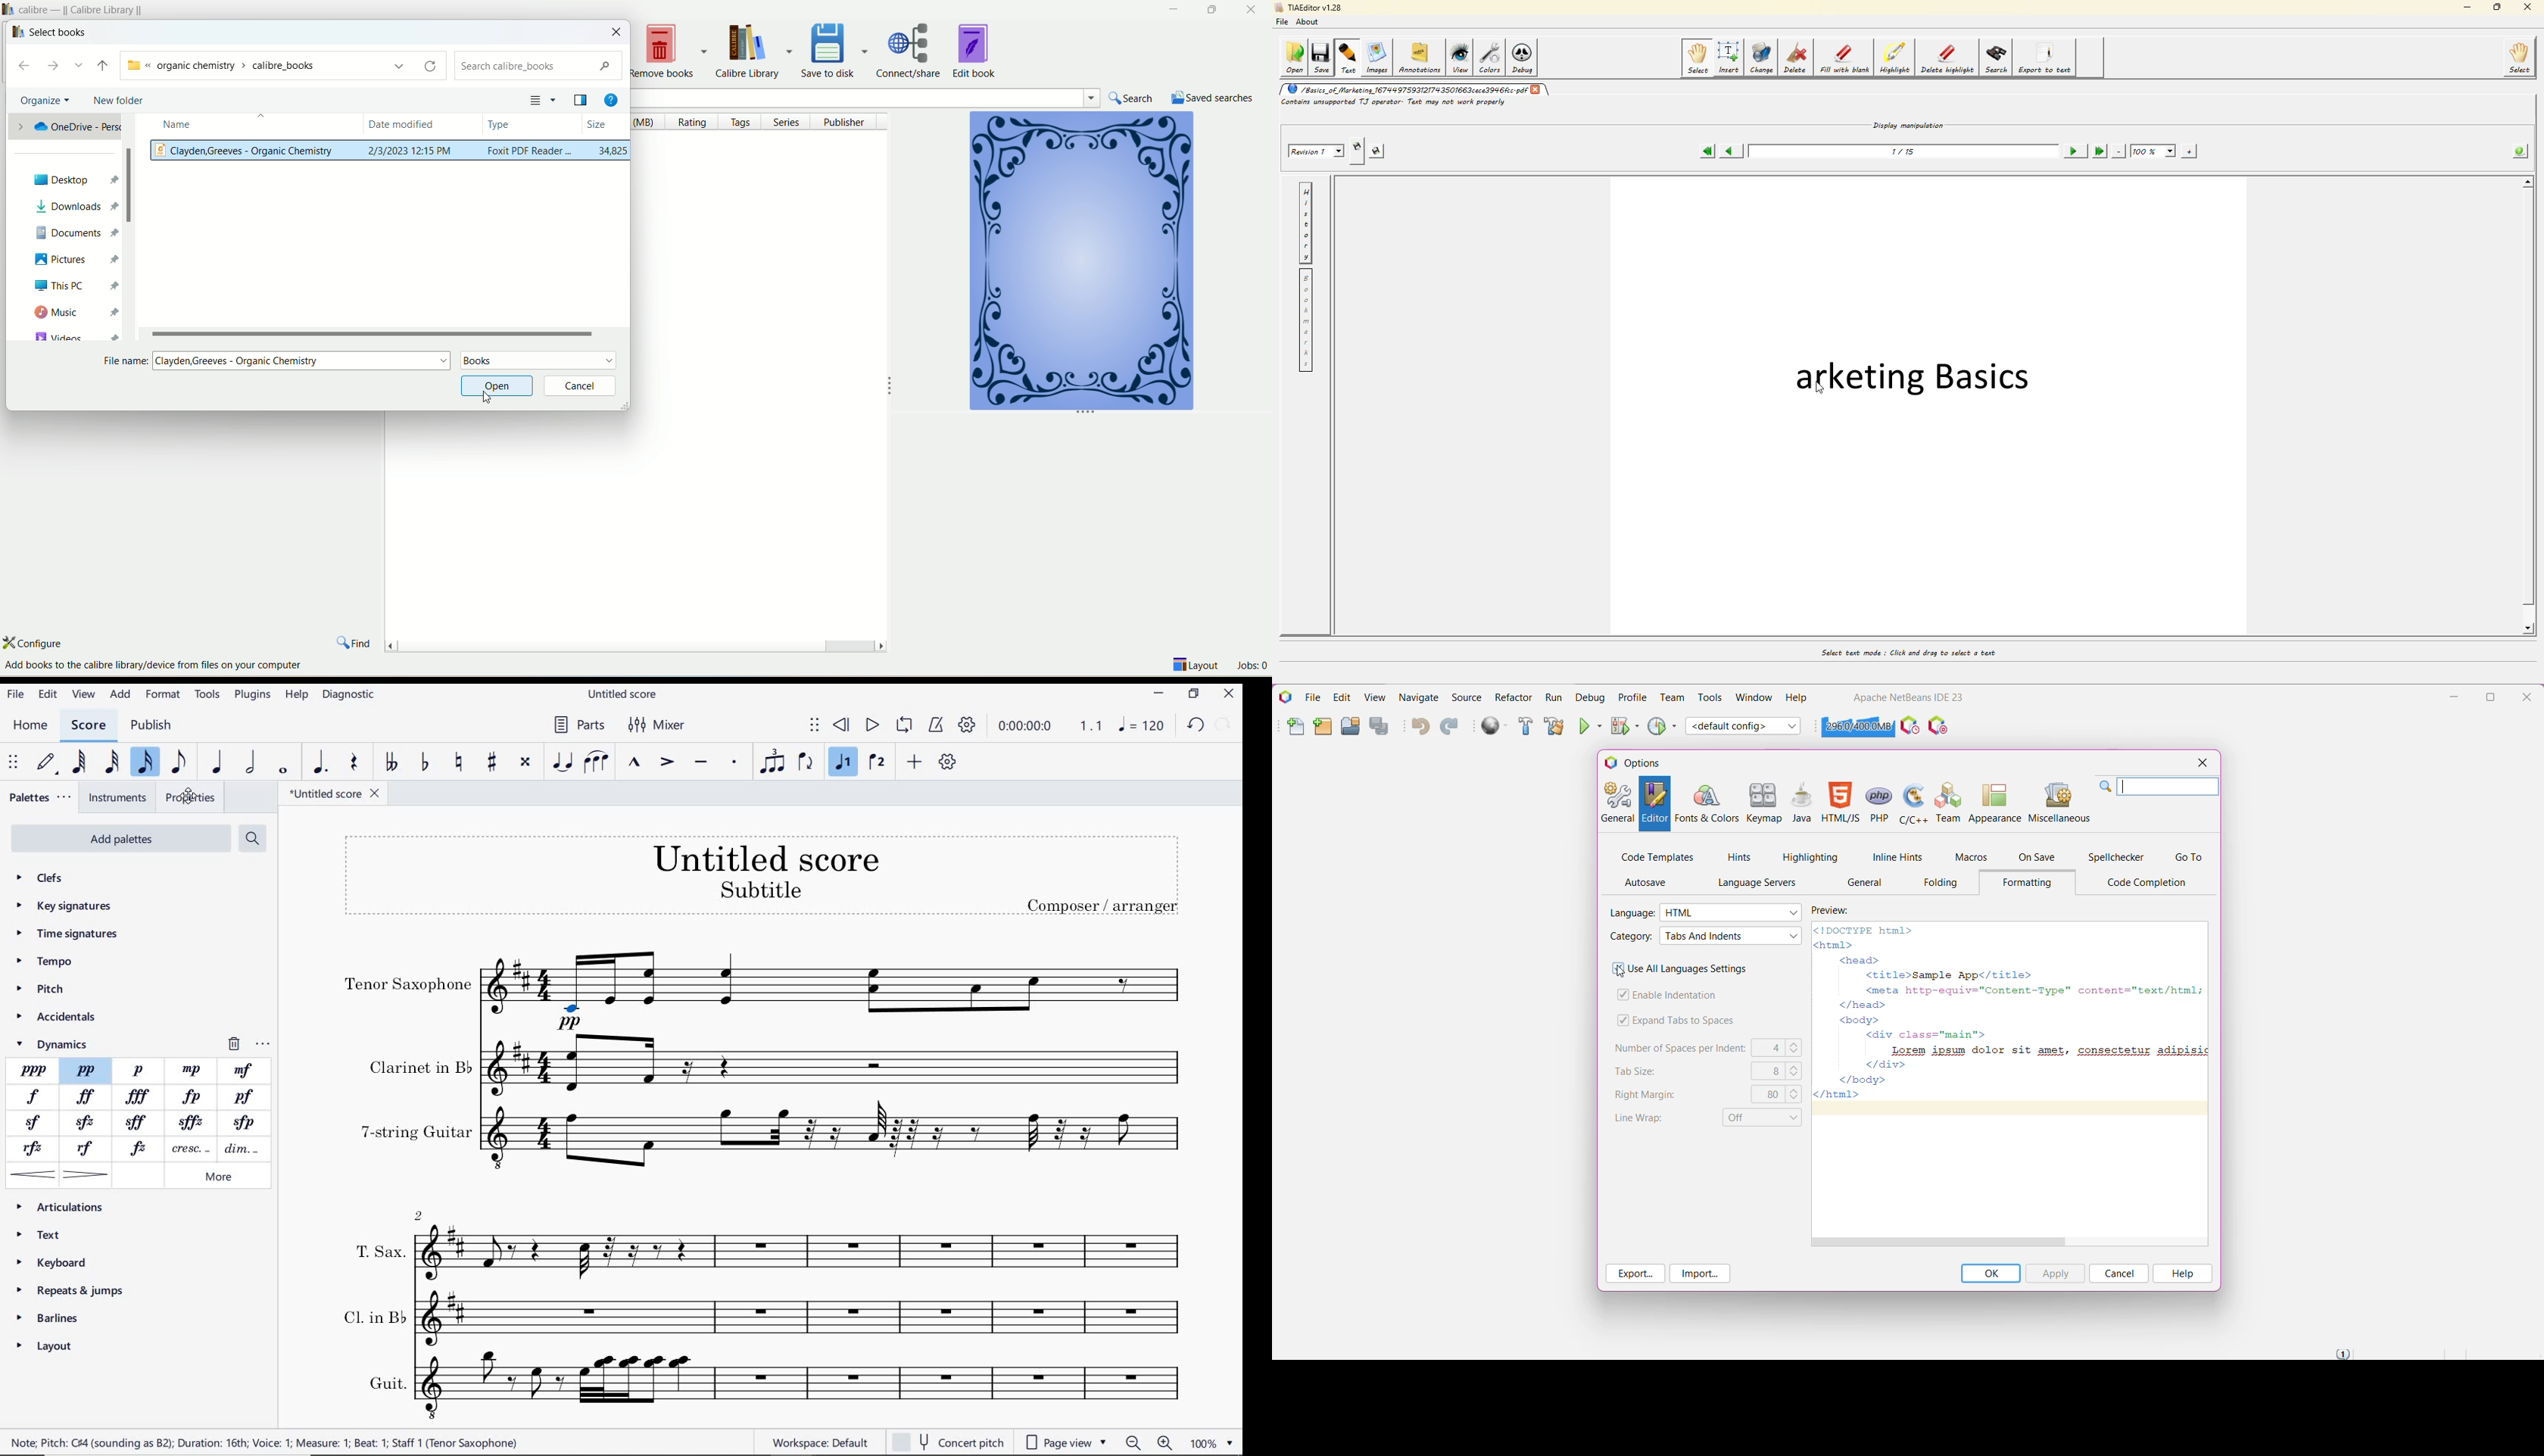 Image resolution: width=2548 pixels, height=1456 pixels. What do you see at coordinates (1171, 9) in the screenshot?
I see `minimize` at bounding box center [1171, 9].